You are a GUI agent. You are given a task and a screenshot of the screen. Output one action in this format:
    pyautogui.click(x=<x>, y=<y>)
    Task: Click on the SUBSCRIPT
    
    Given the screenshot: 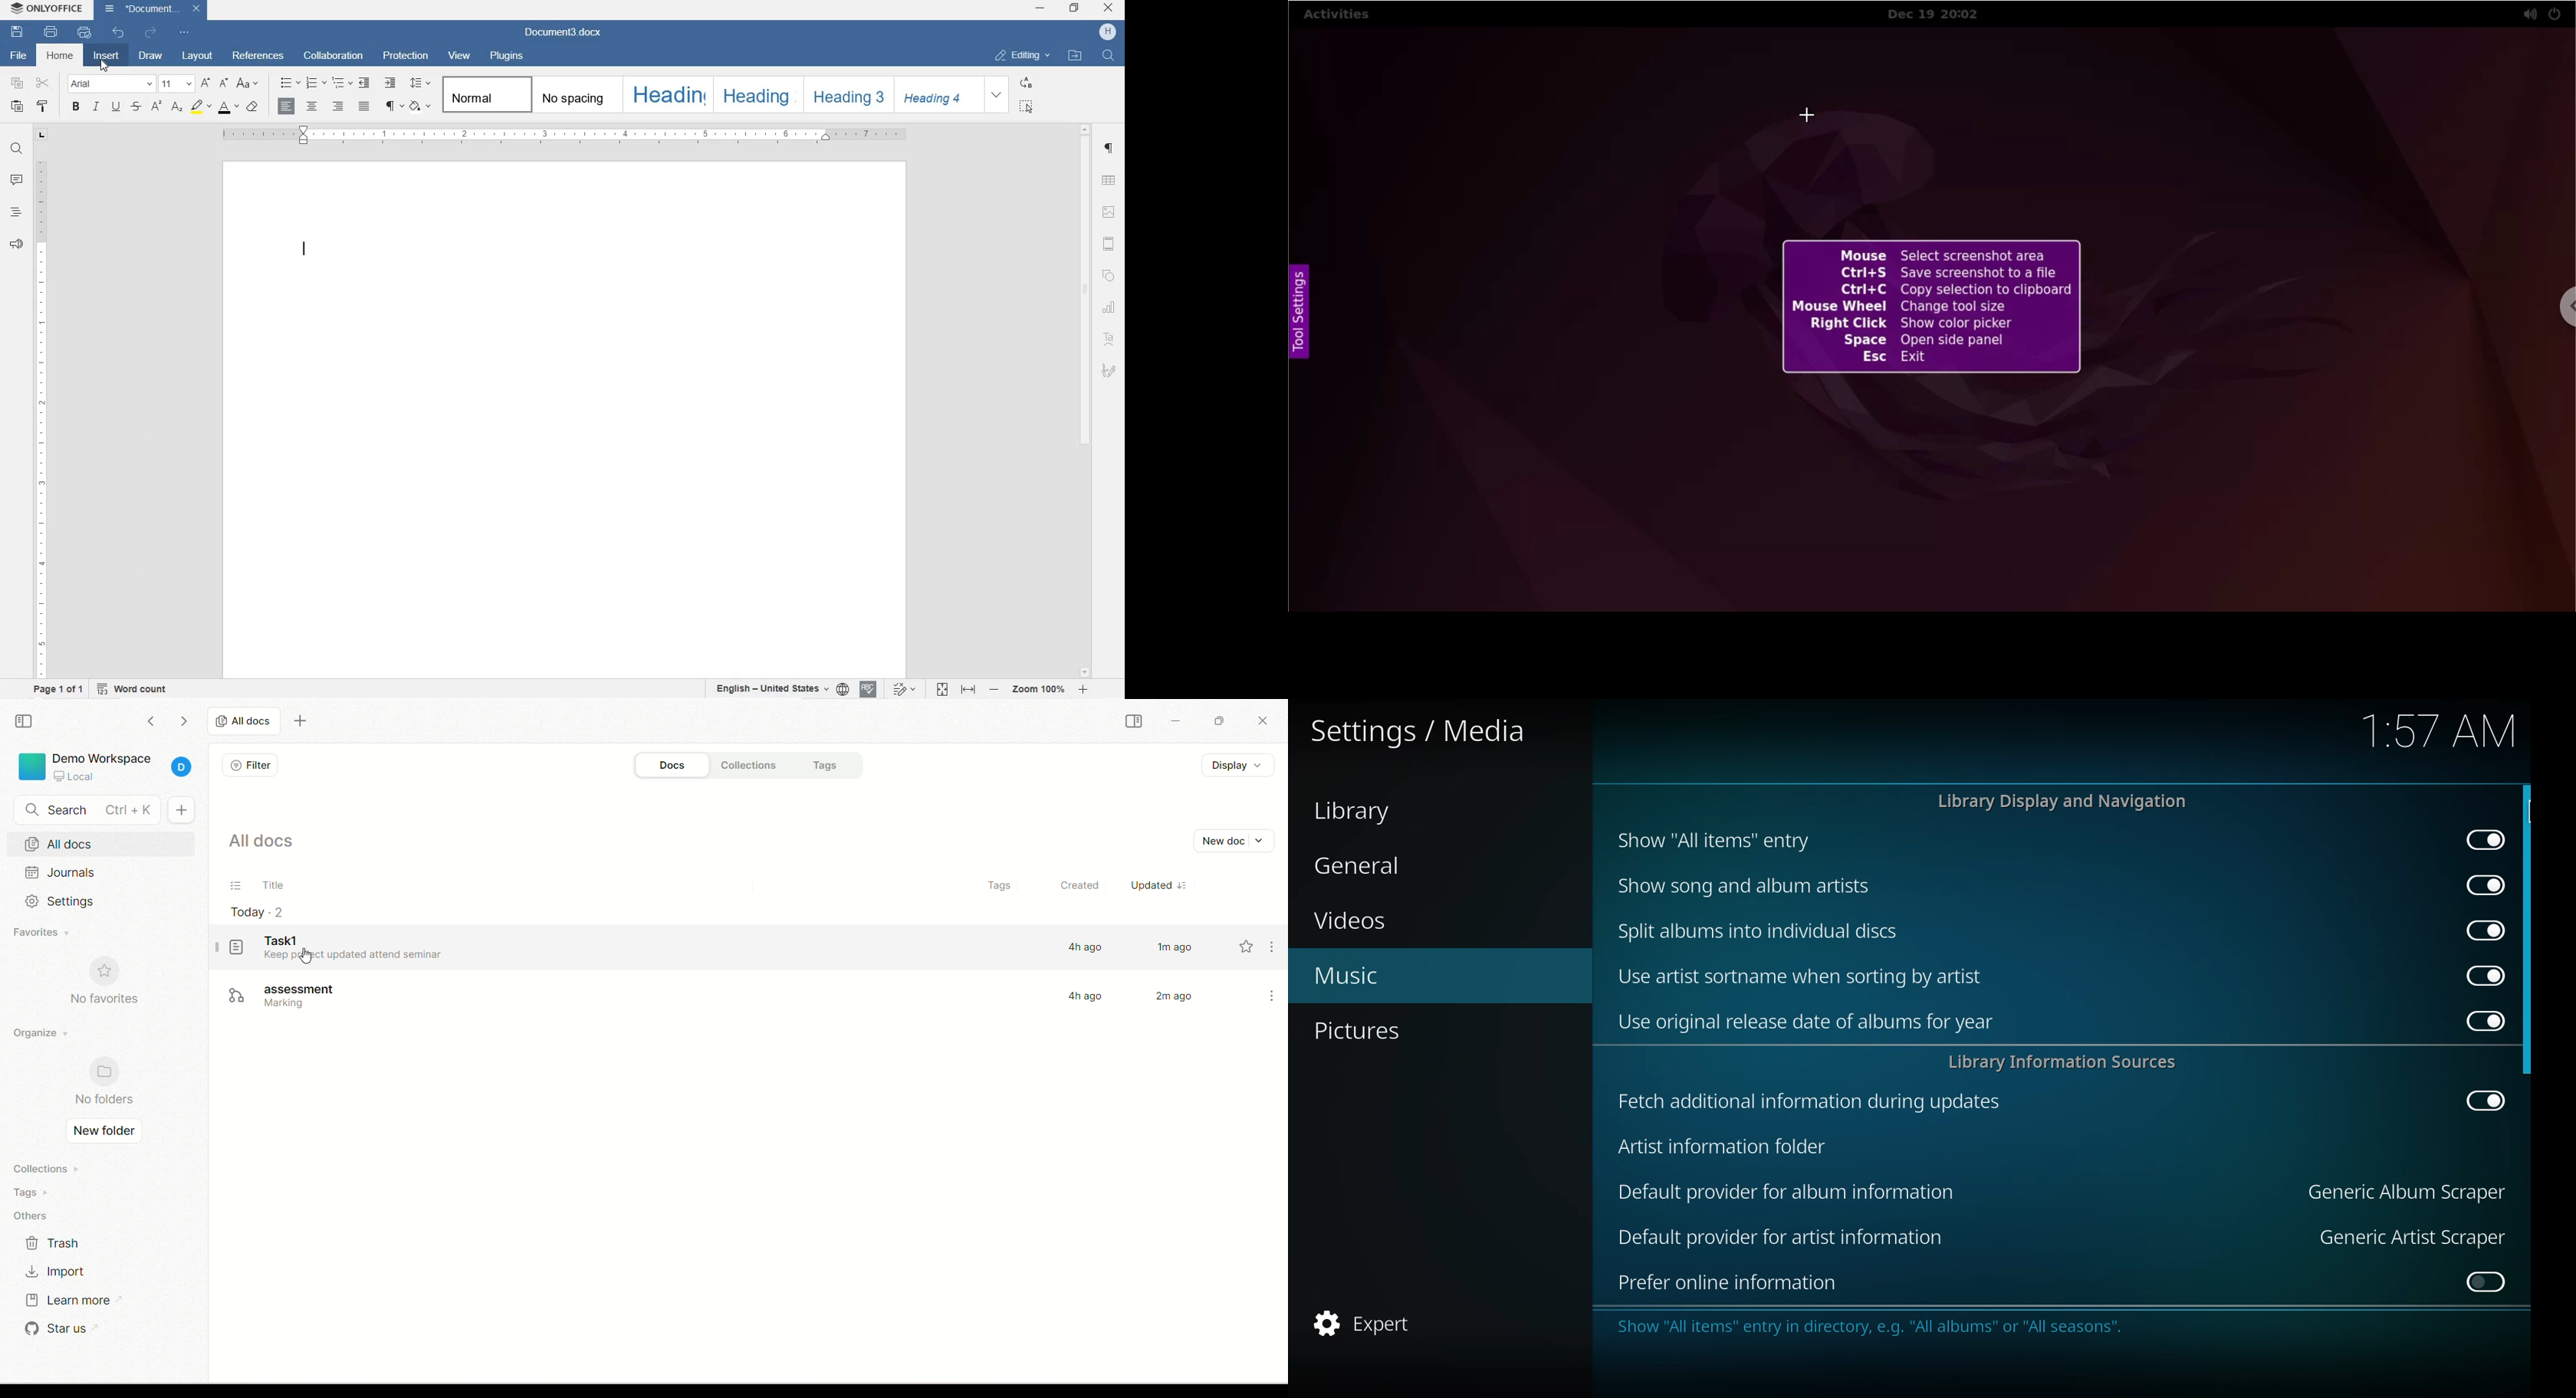 What is the action you would take?
    pyautogui.click(x=177, y=107)
    